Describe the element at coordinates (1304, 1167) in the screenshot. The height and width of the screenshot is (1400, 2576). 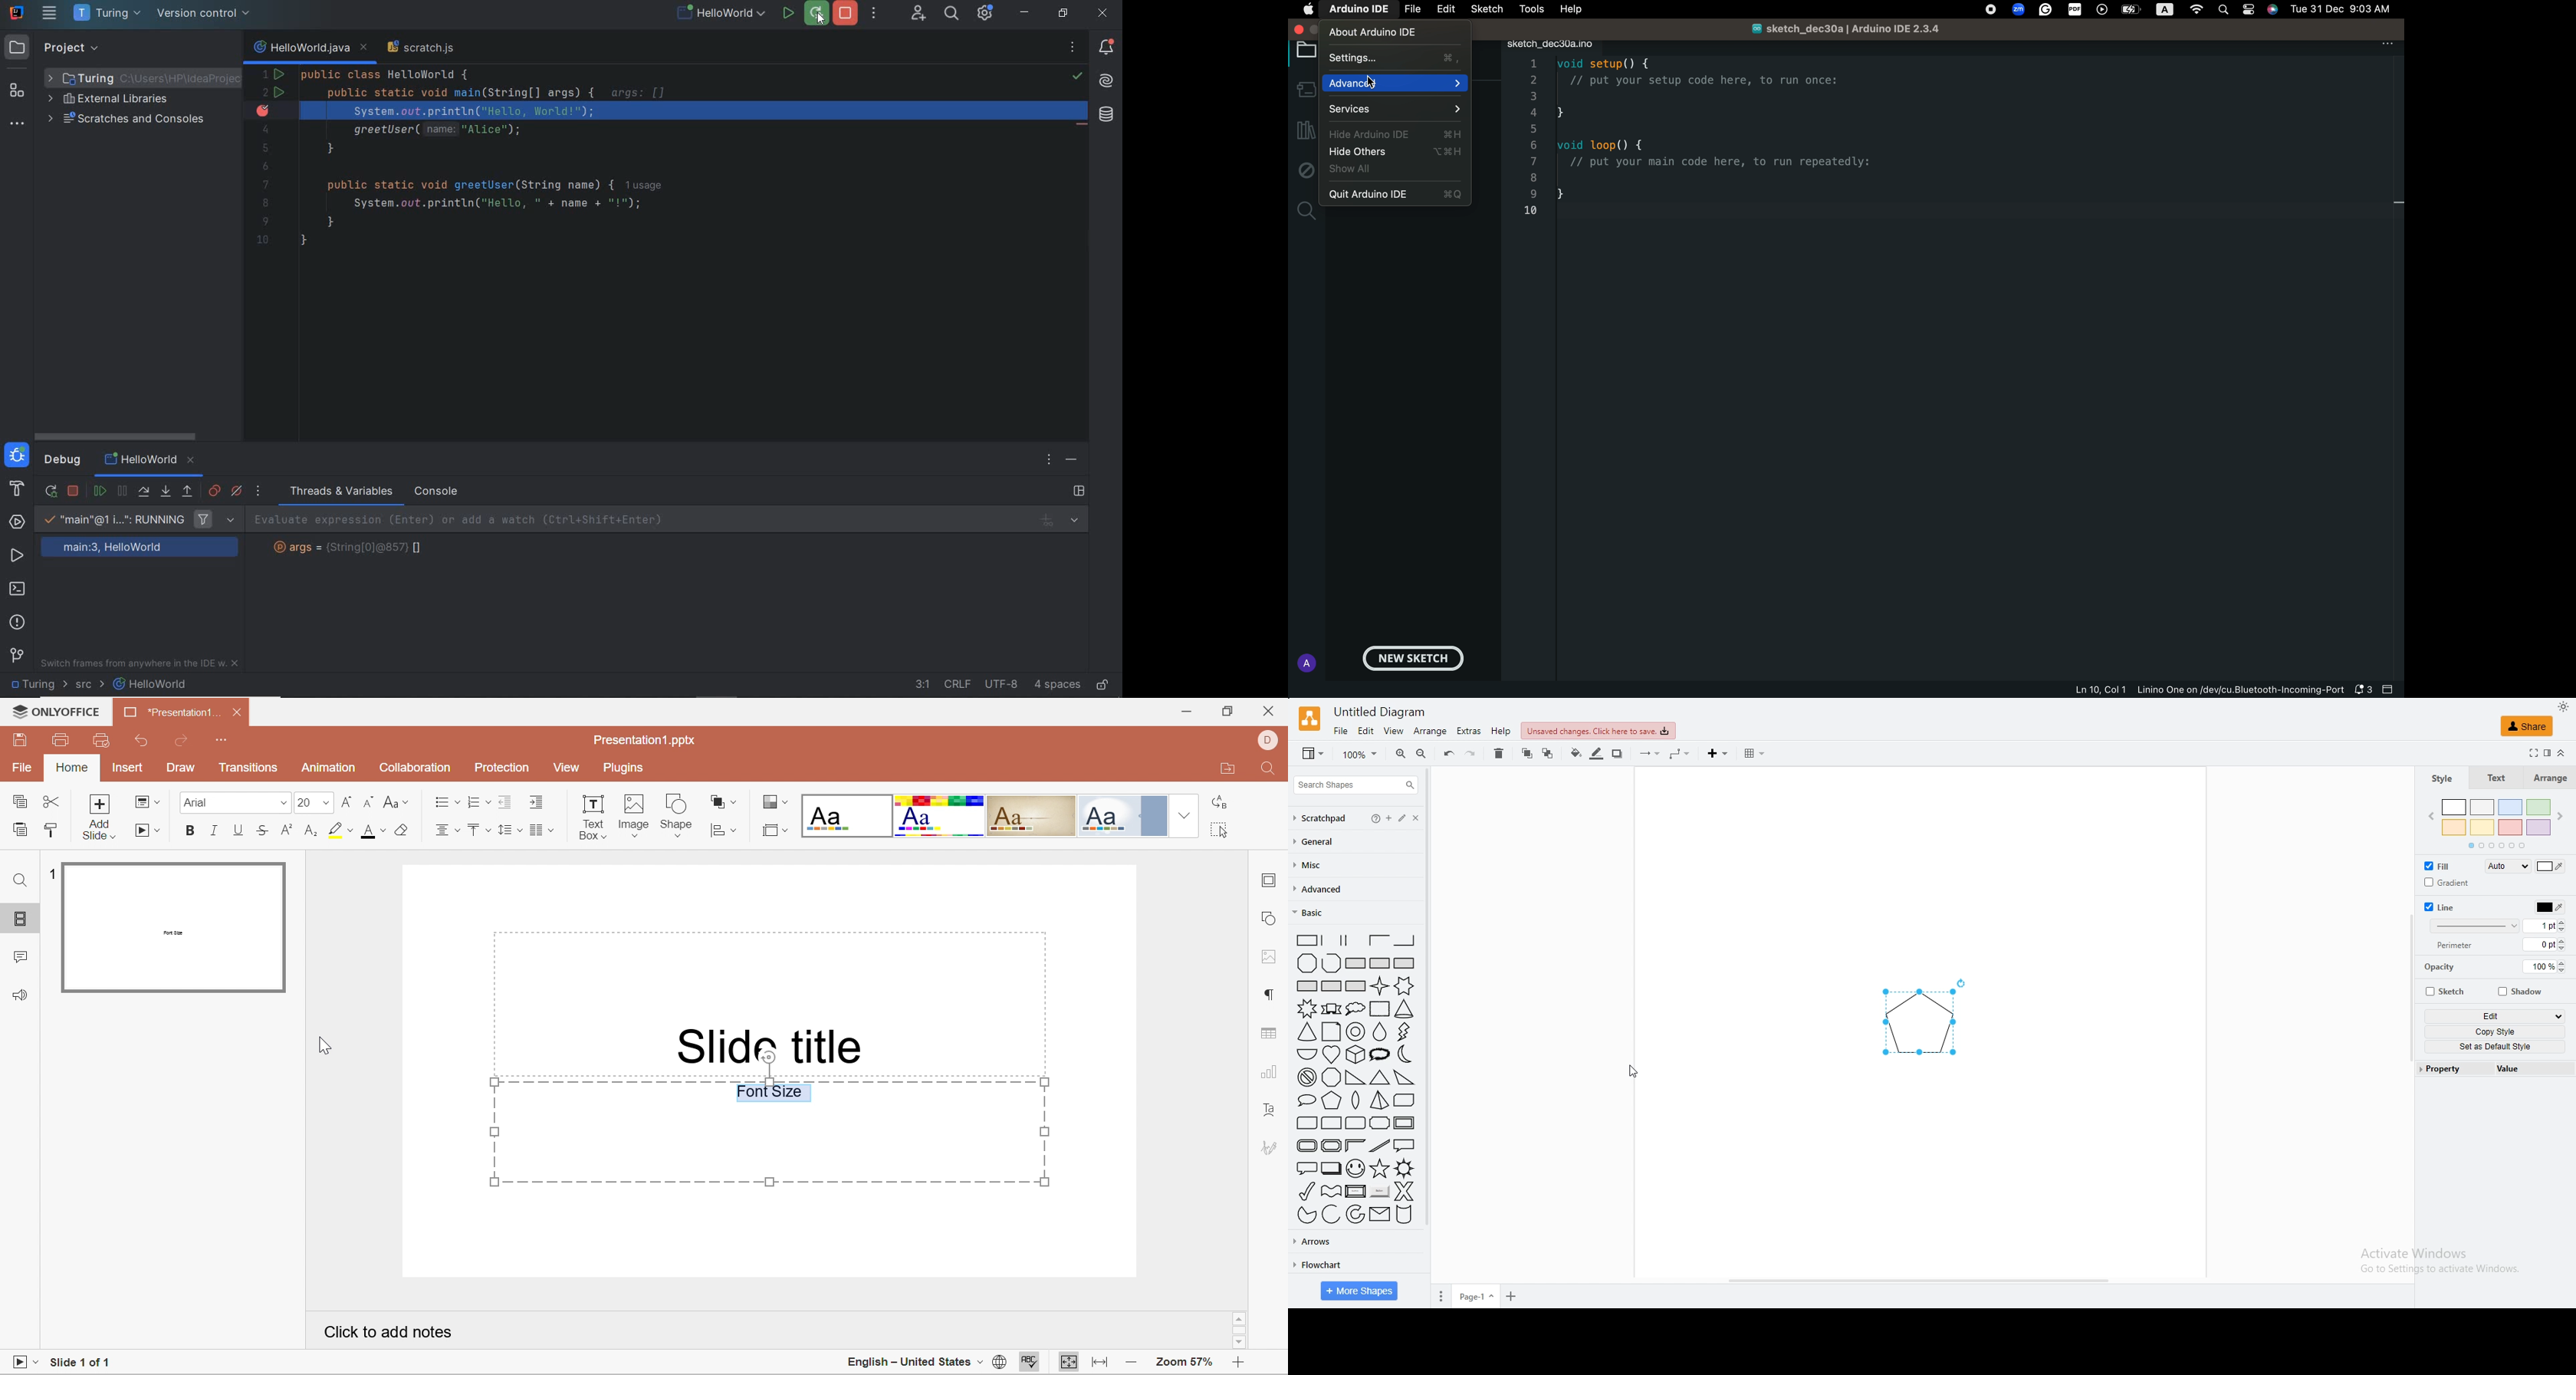
I see `rounded rectangular callout` at that location.